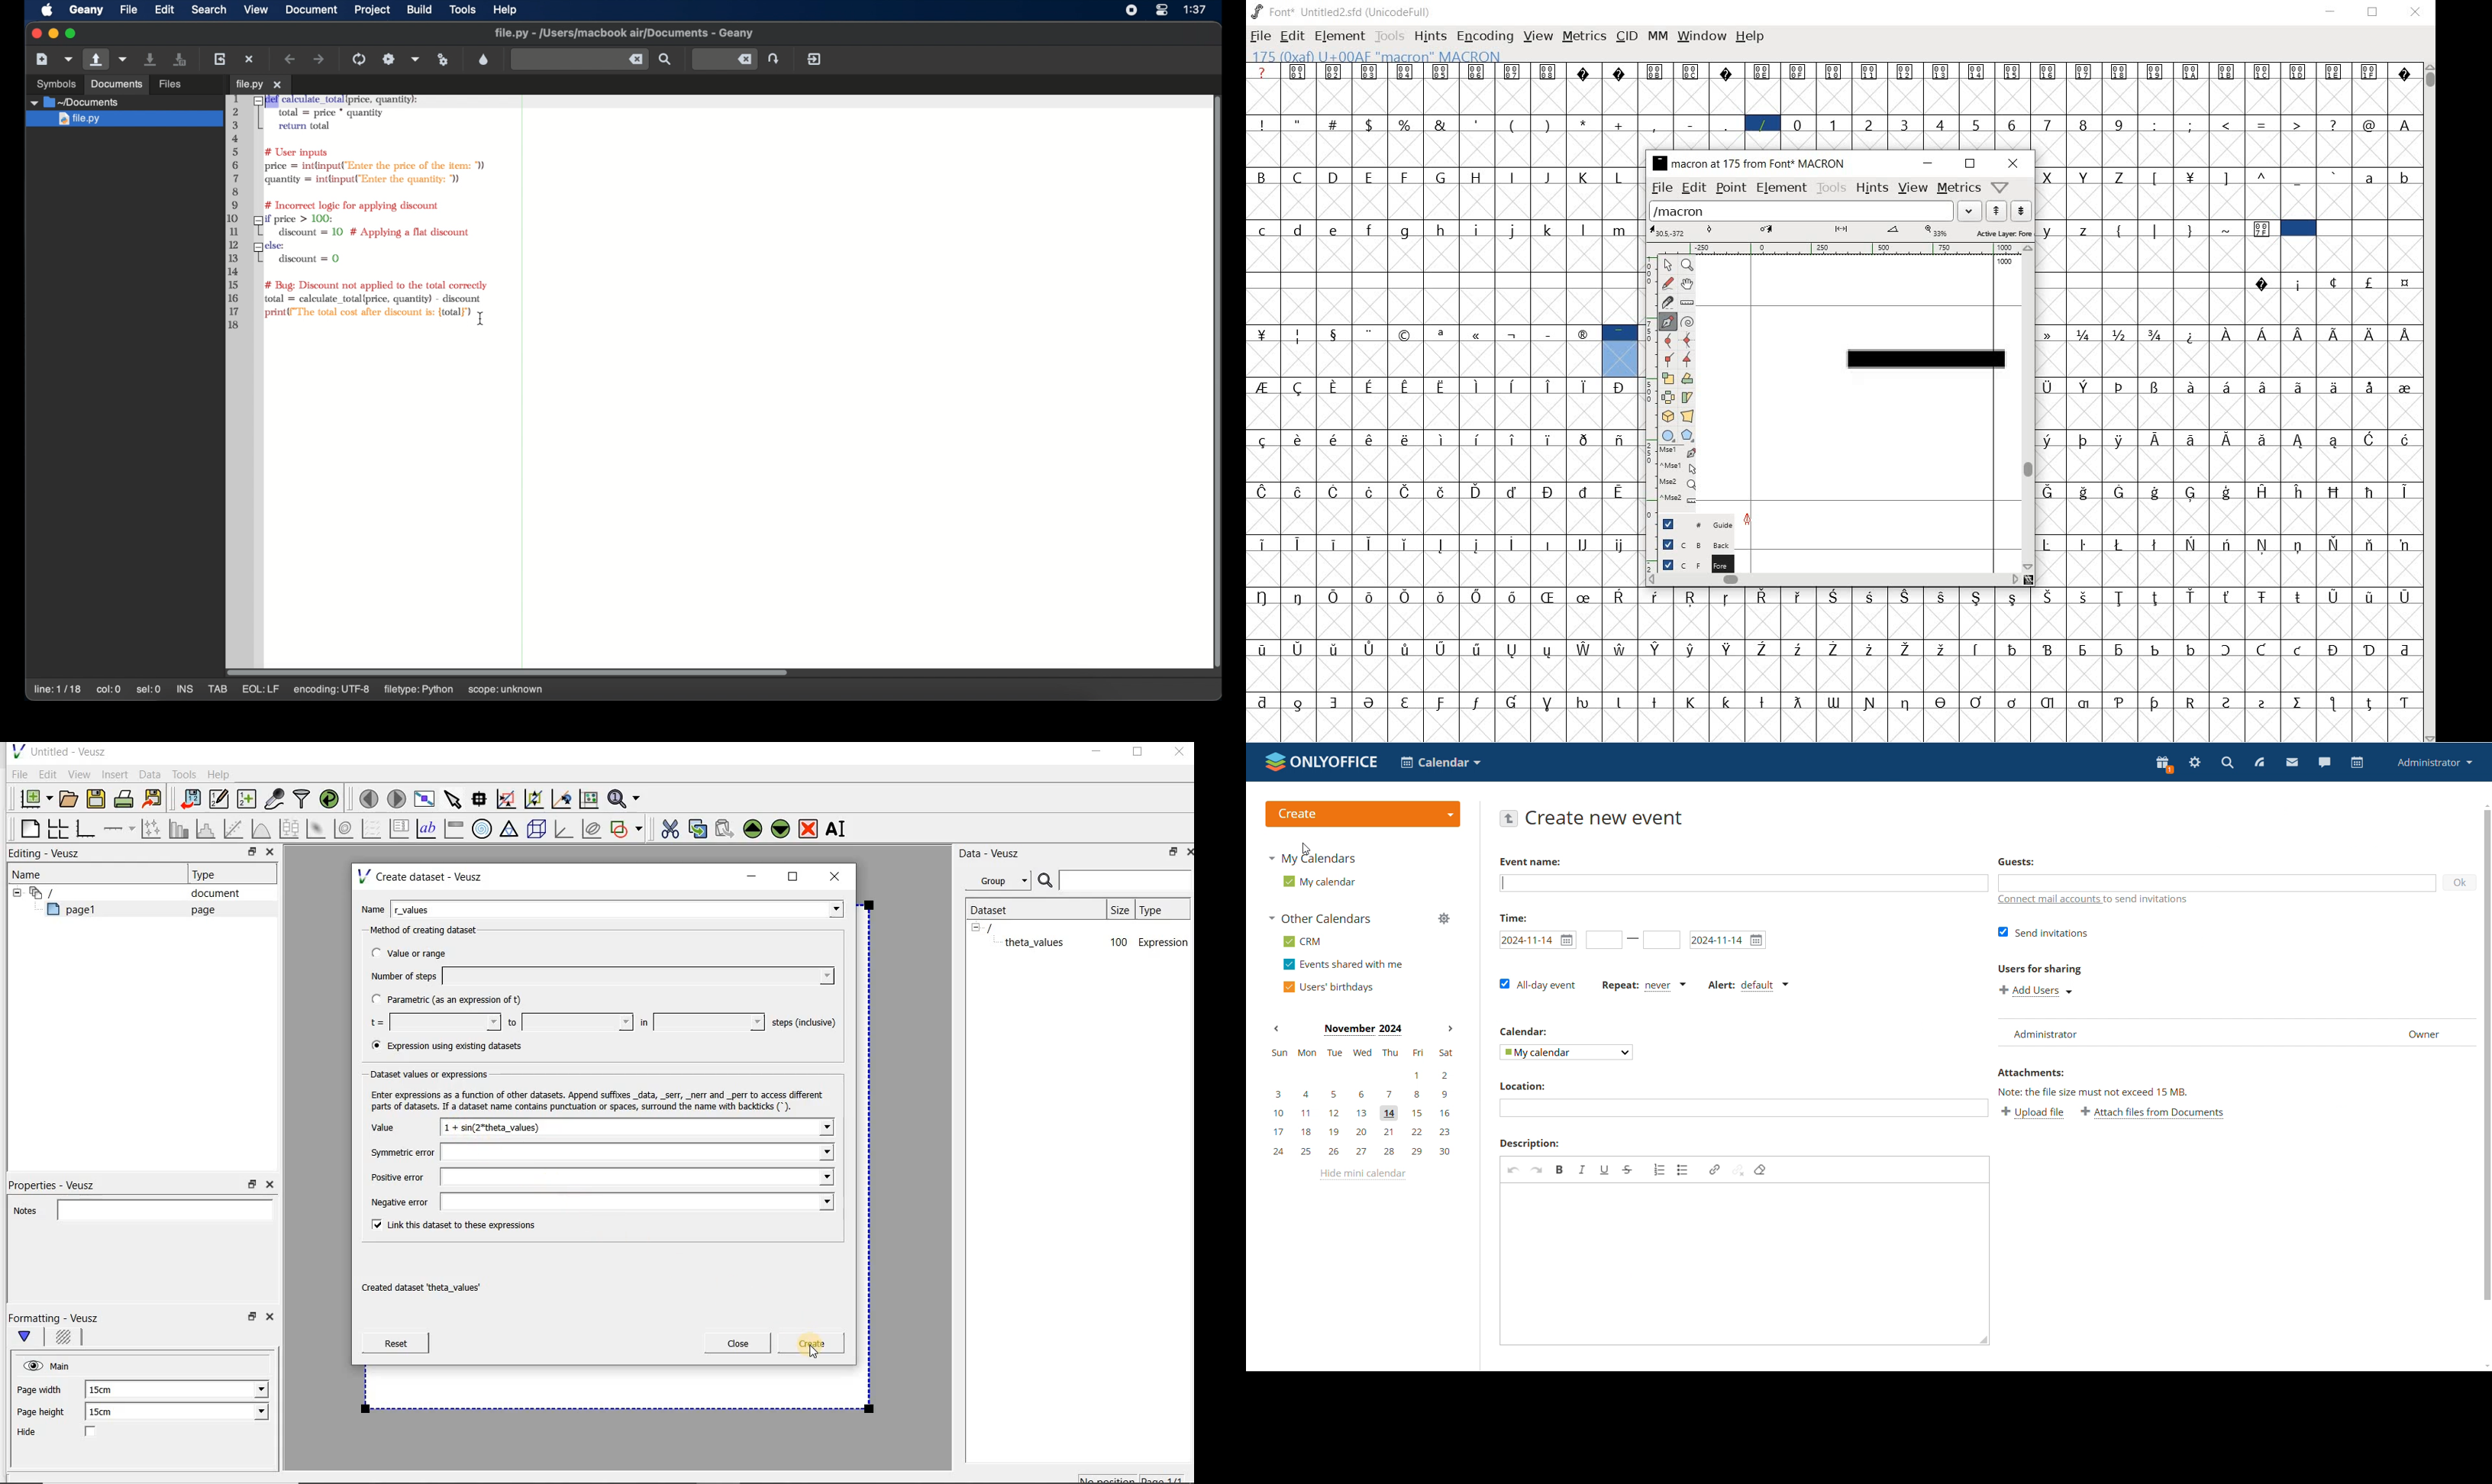  I want to click on mm, so click(1658, 36).